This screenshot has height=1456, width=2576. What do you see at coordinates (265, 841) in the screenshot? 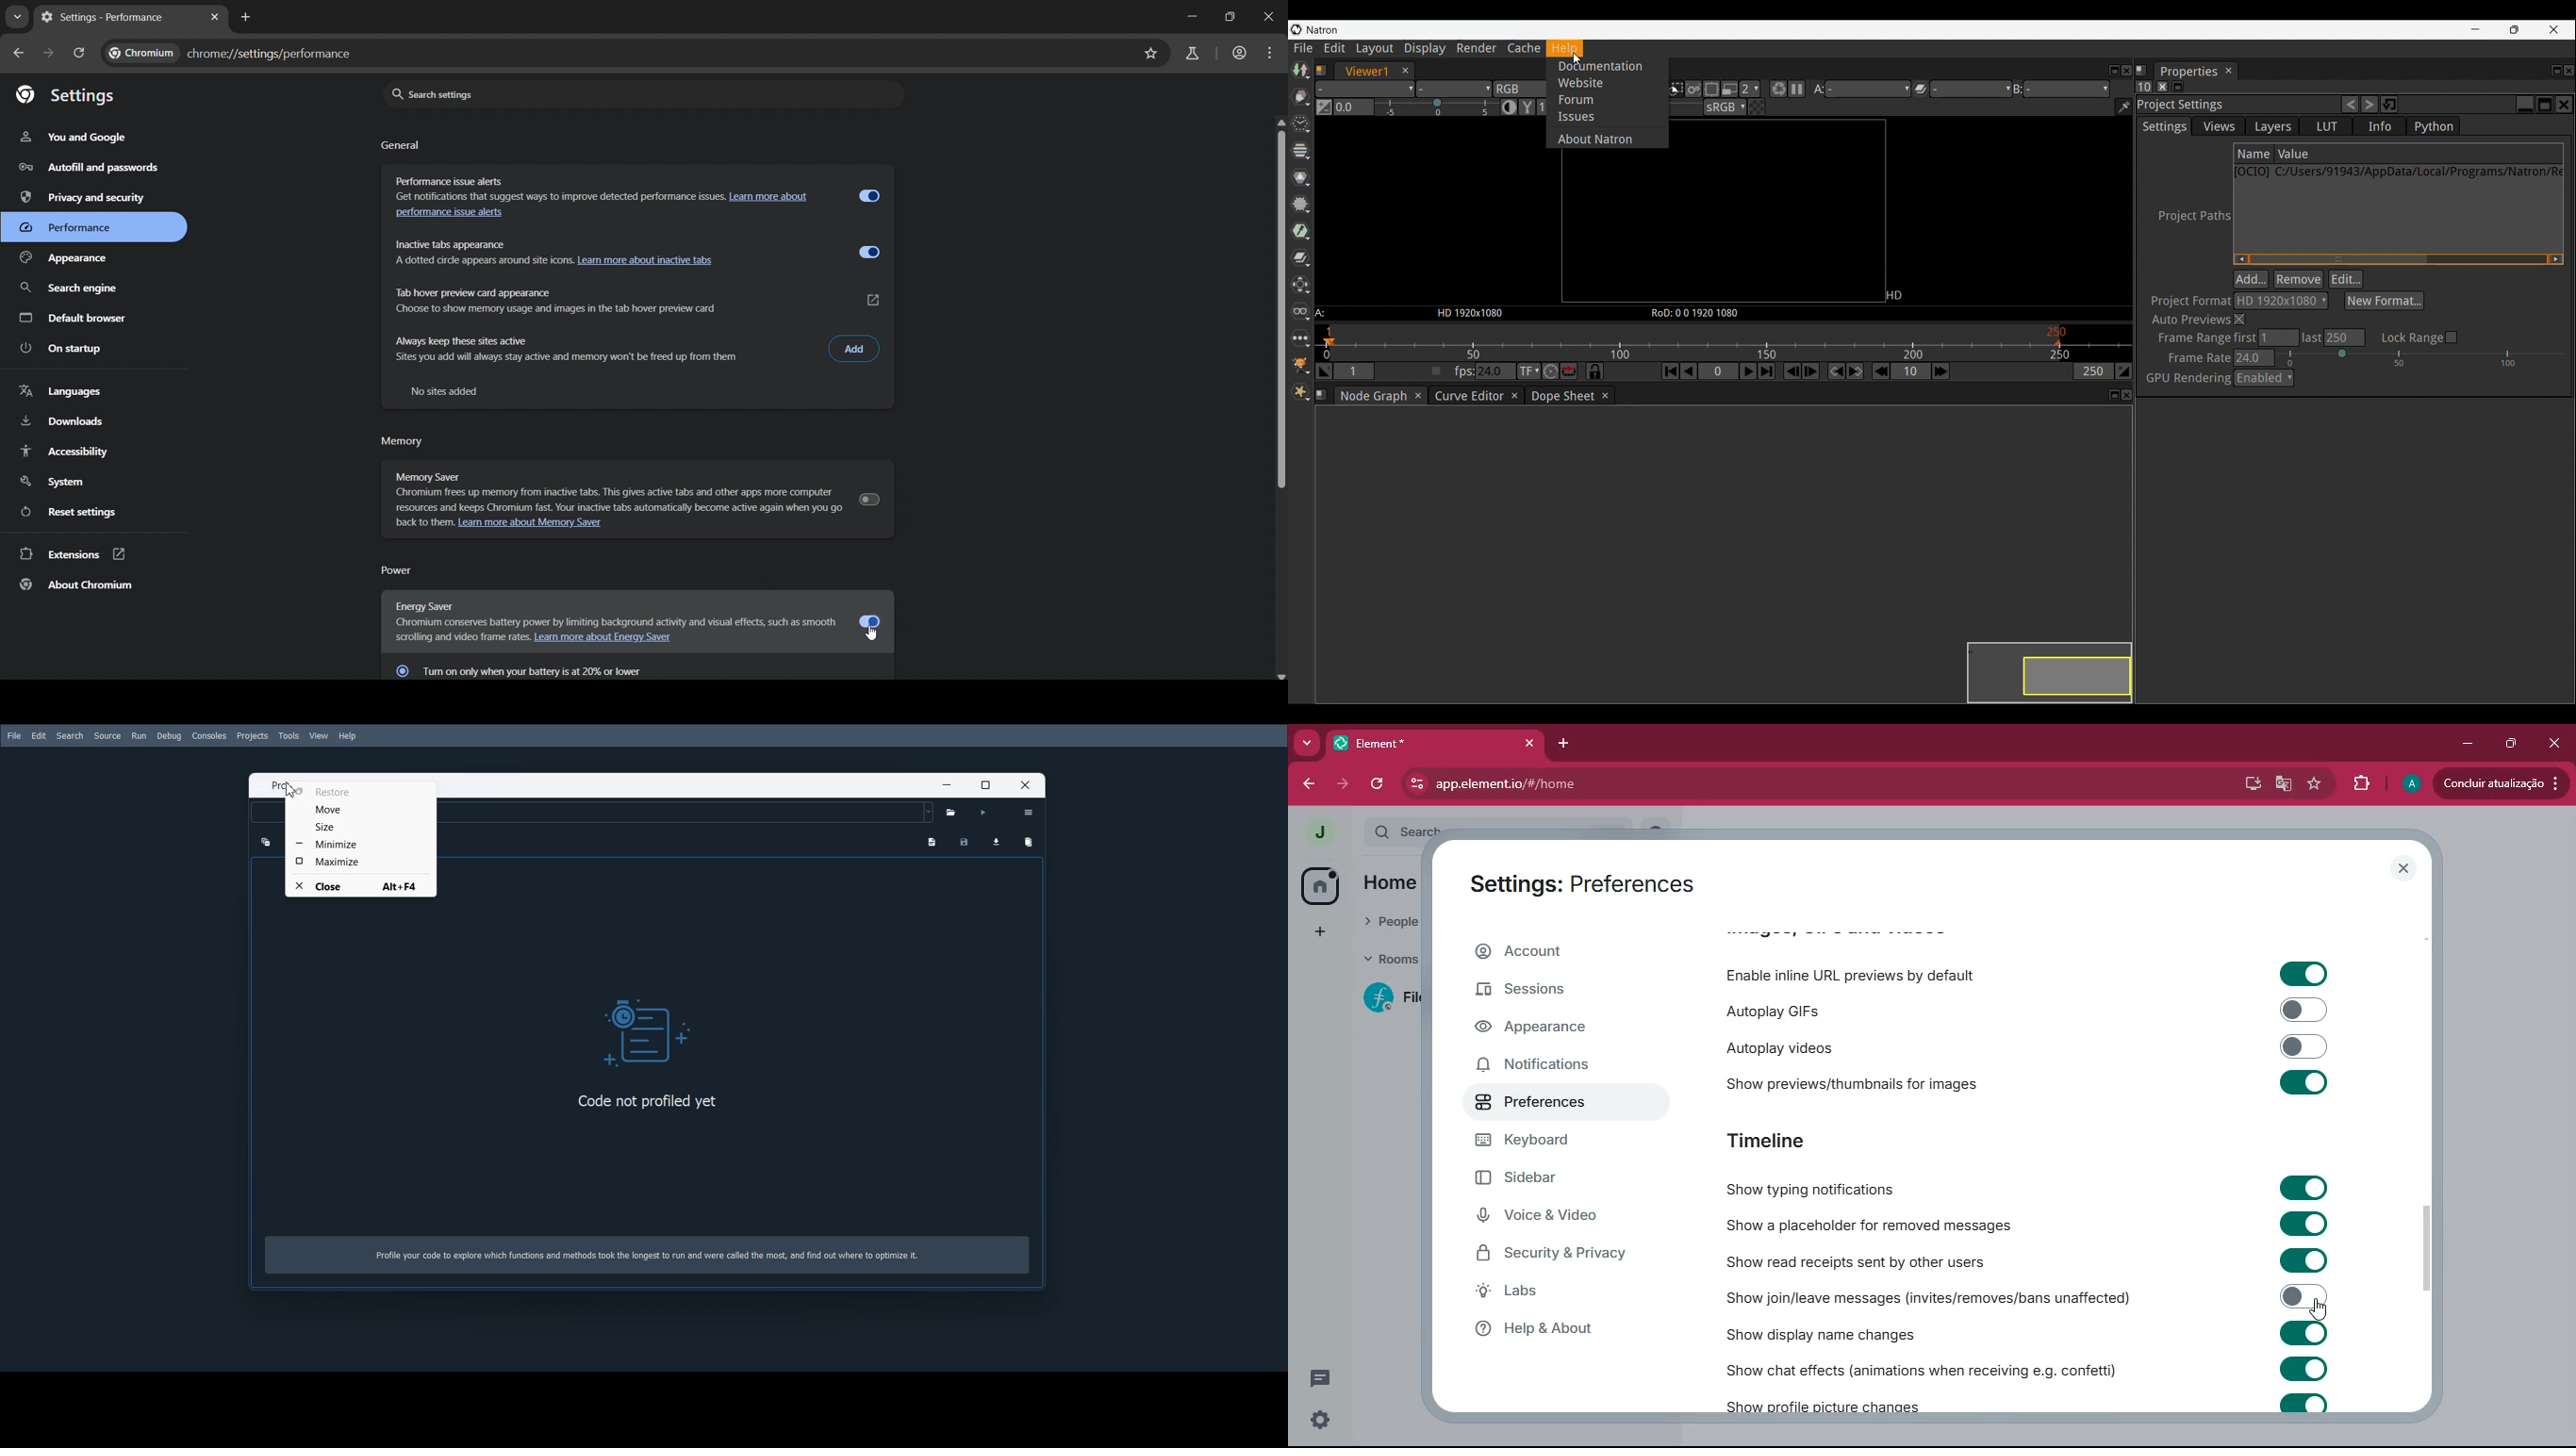
I see `Collapse one level up` at bounding box center [265, 841].